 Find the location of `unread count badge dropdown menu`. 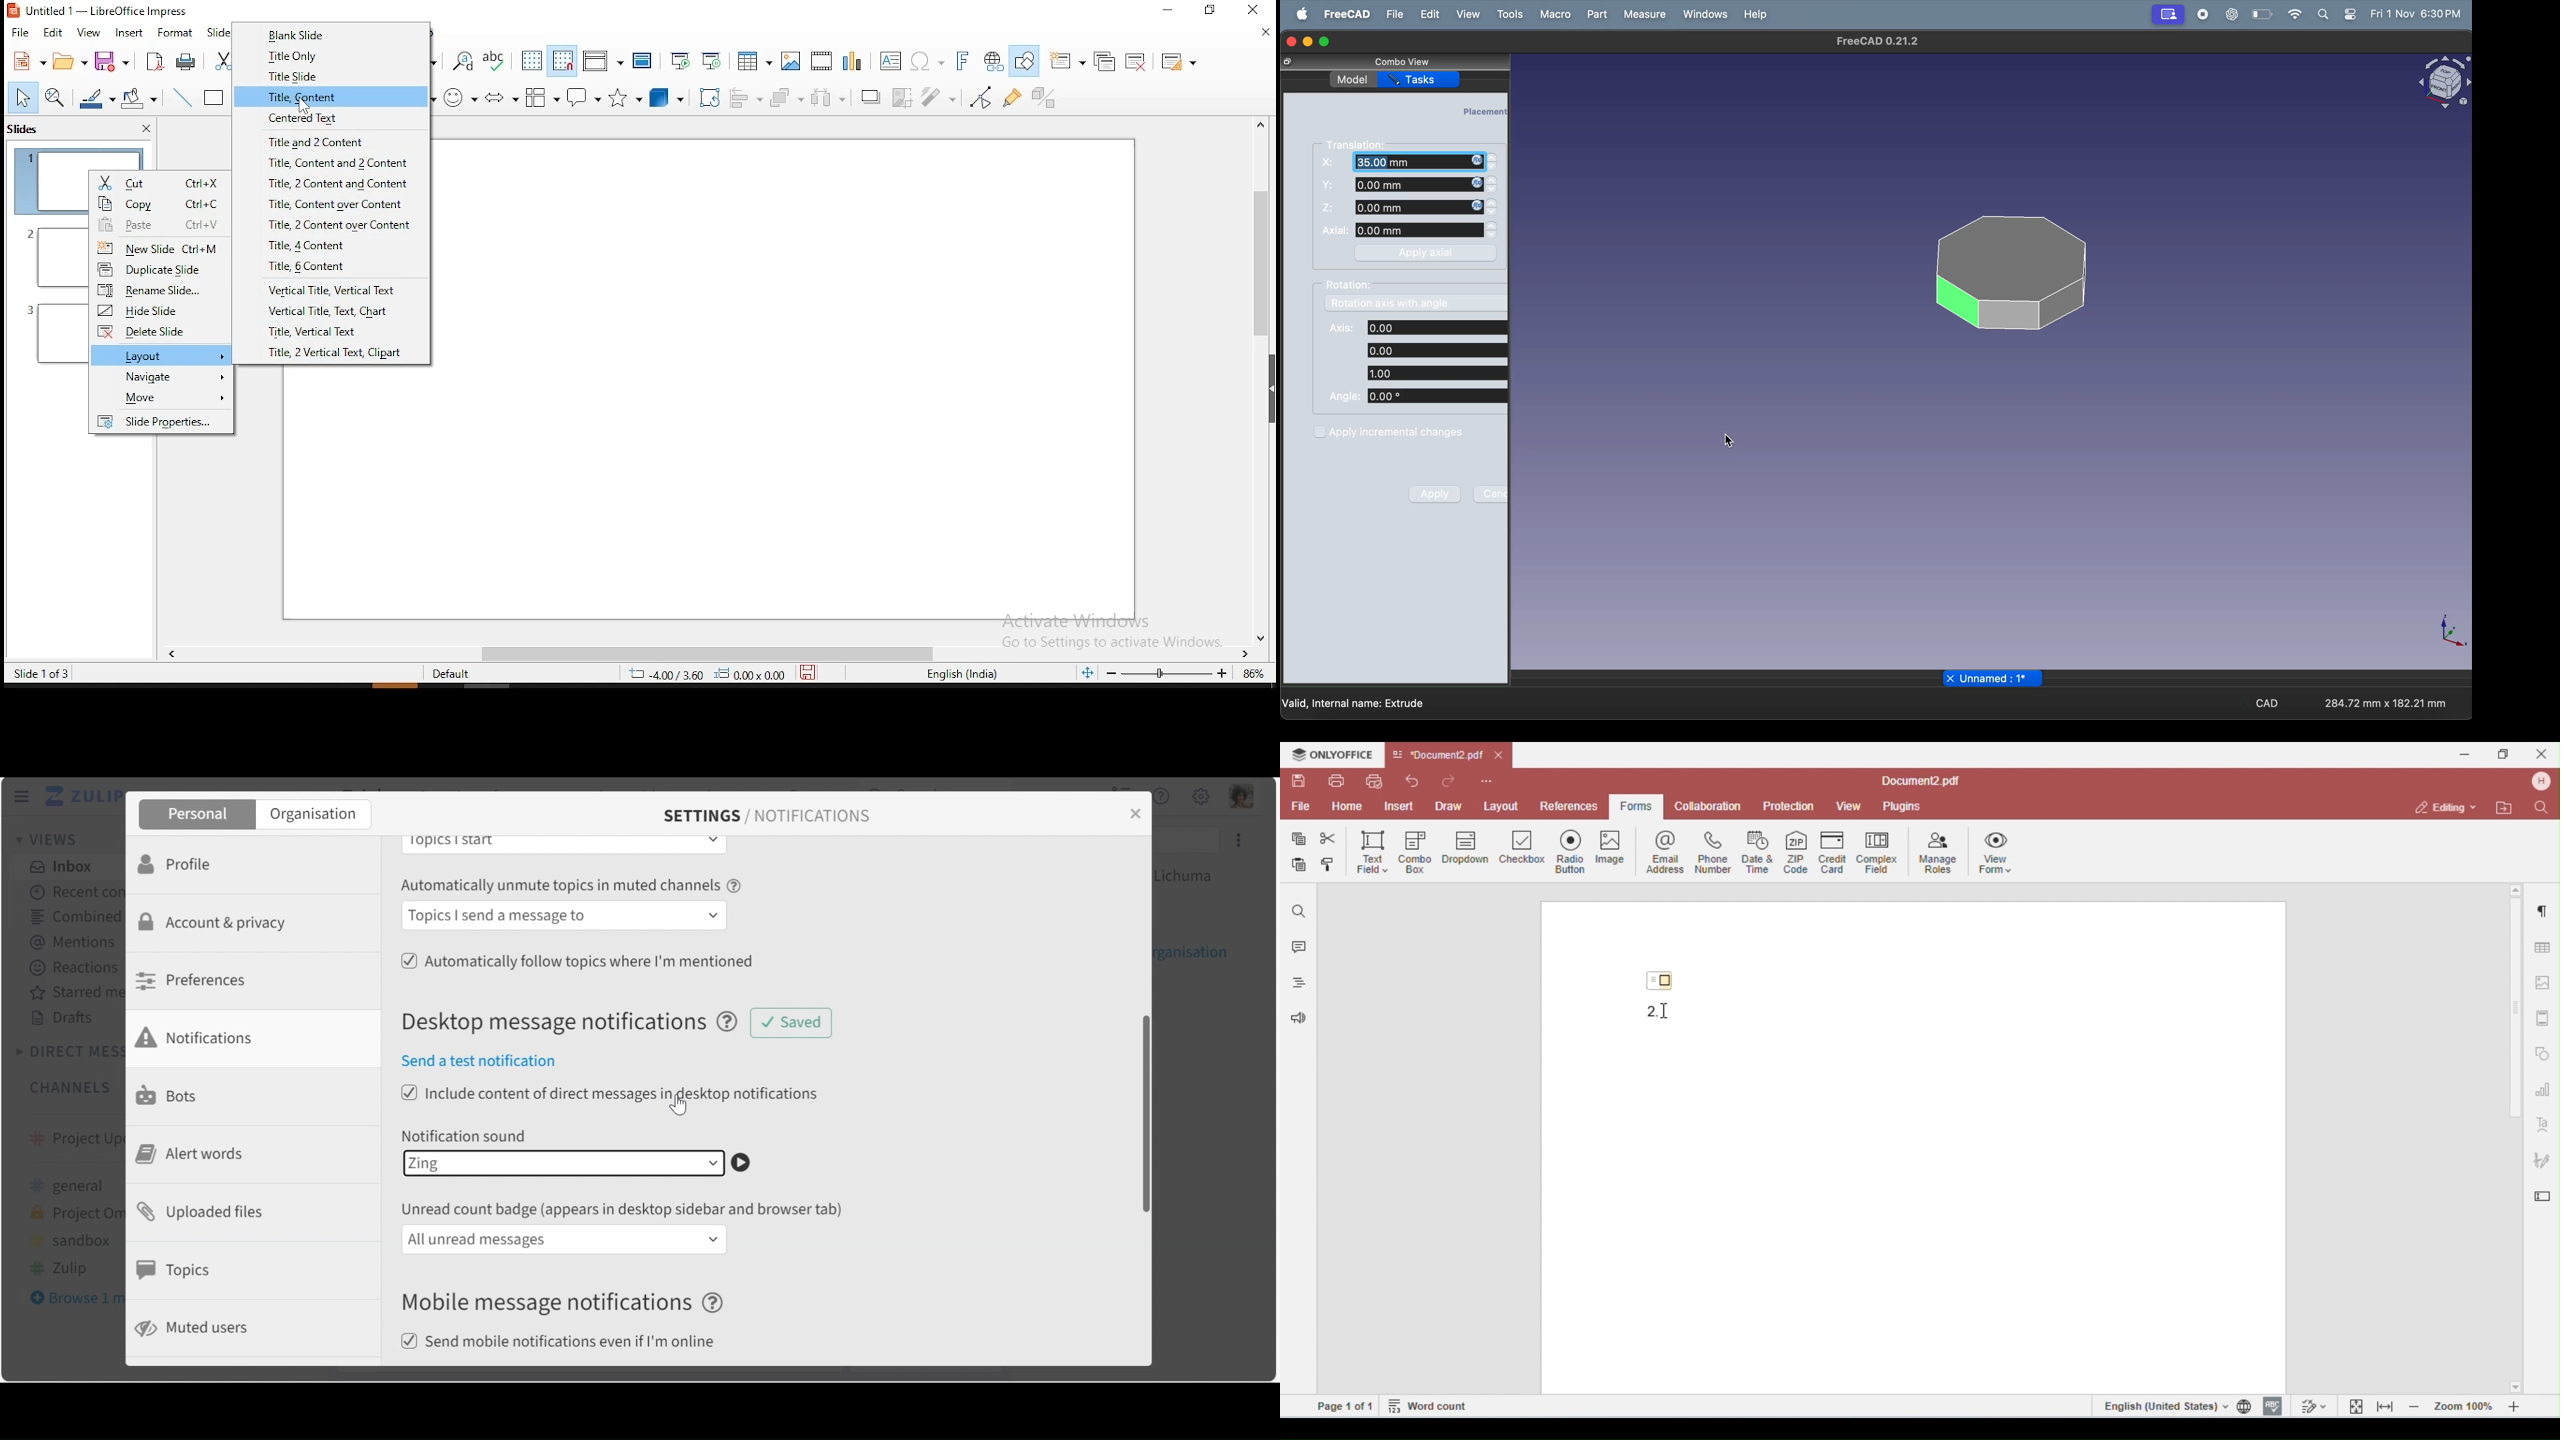

unread count badge dropdown menu is located at coordinates (565, 1239).